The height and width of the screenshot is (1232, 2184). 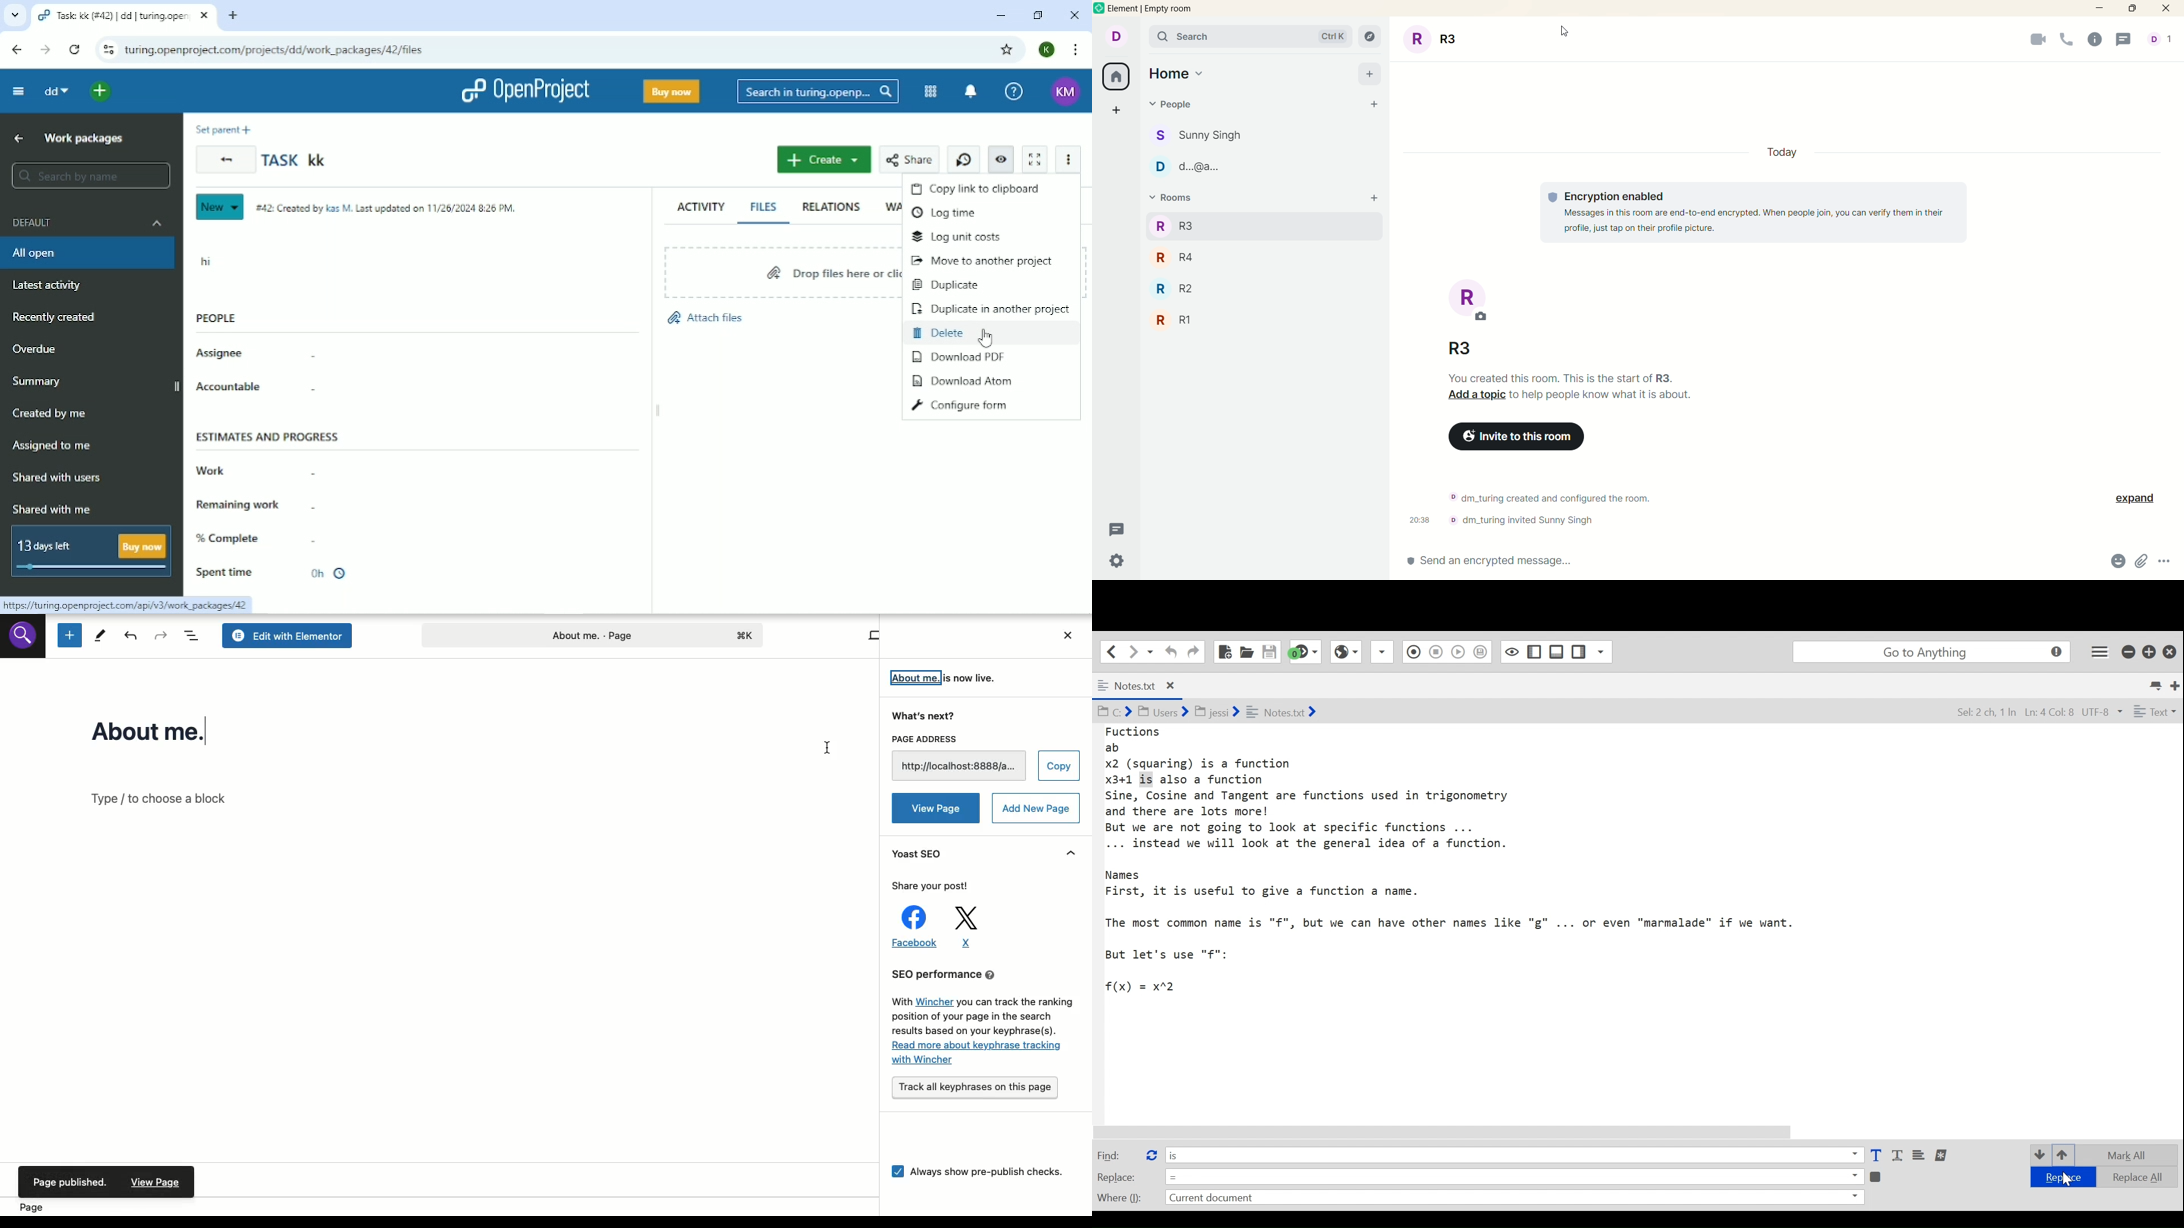 I want to click on Work, so click(x=254, y=472).